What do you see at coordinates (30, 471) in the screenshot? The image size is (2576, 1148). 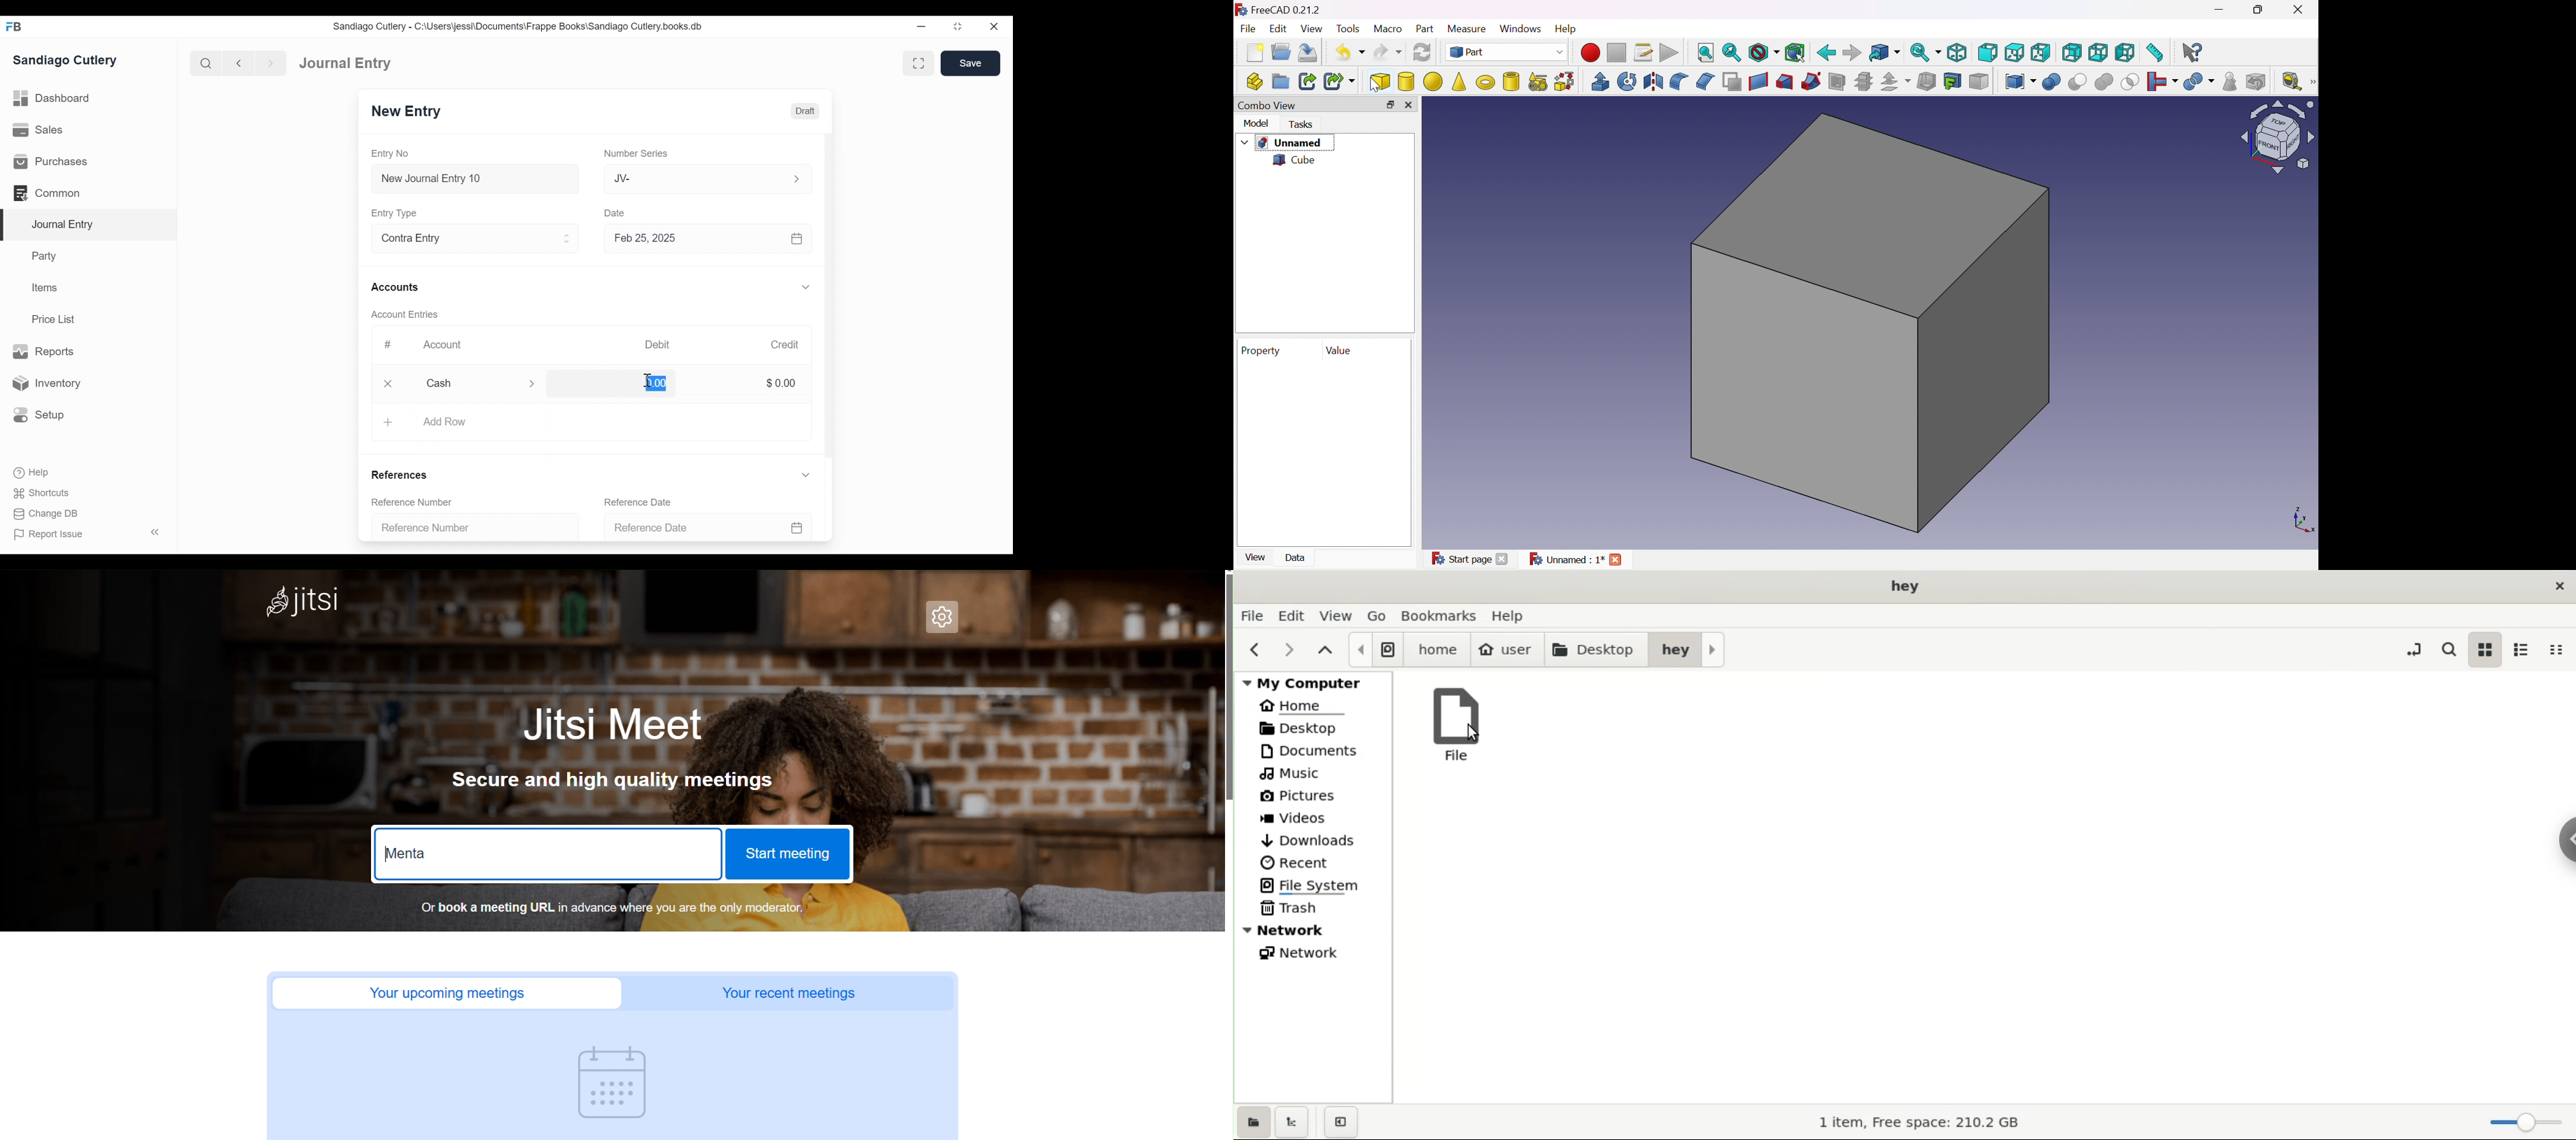 I see `Help` at bounding box center [30, 471].